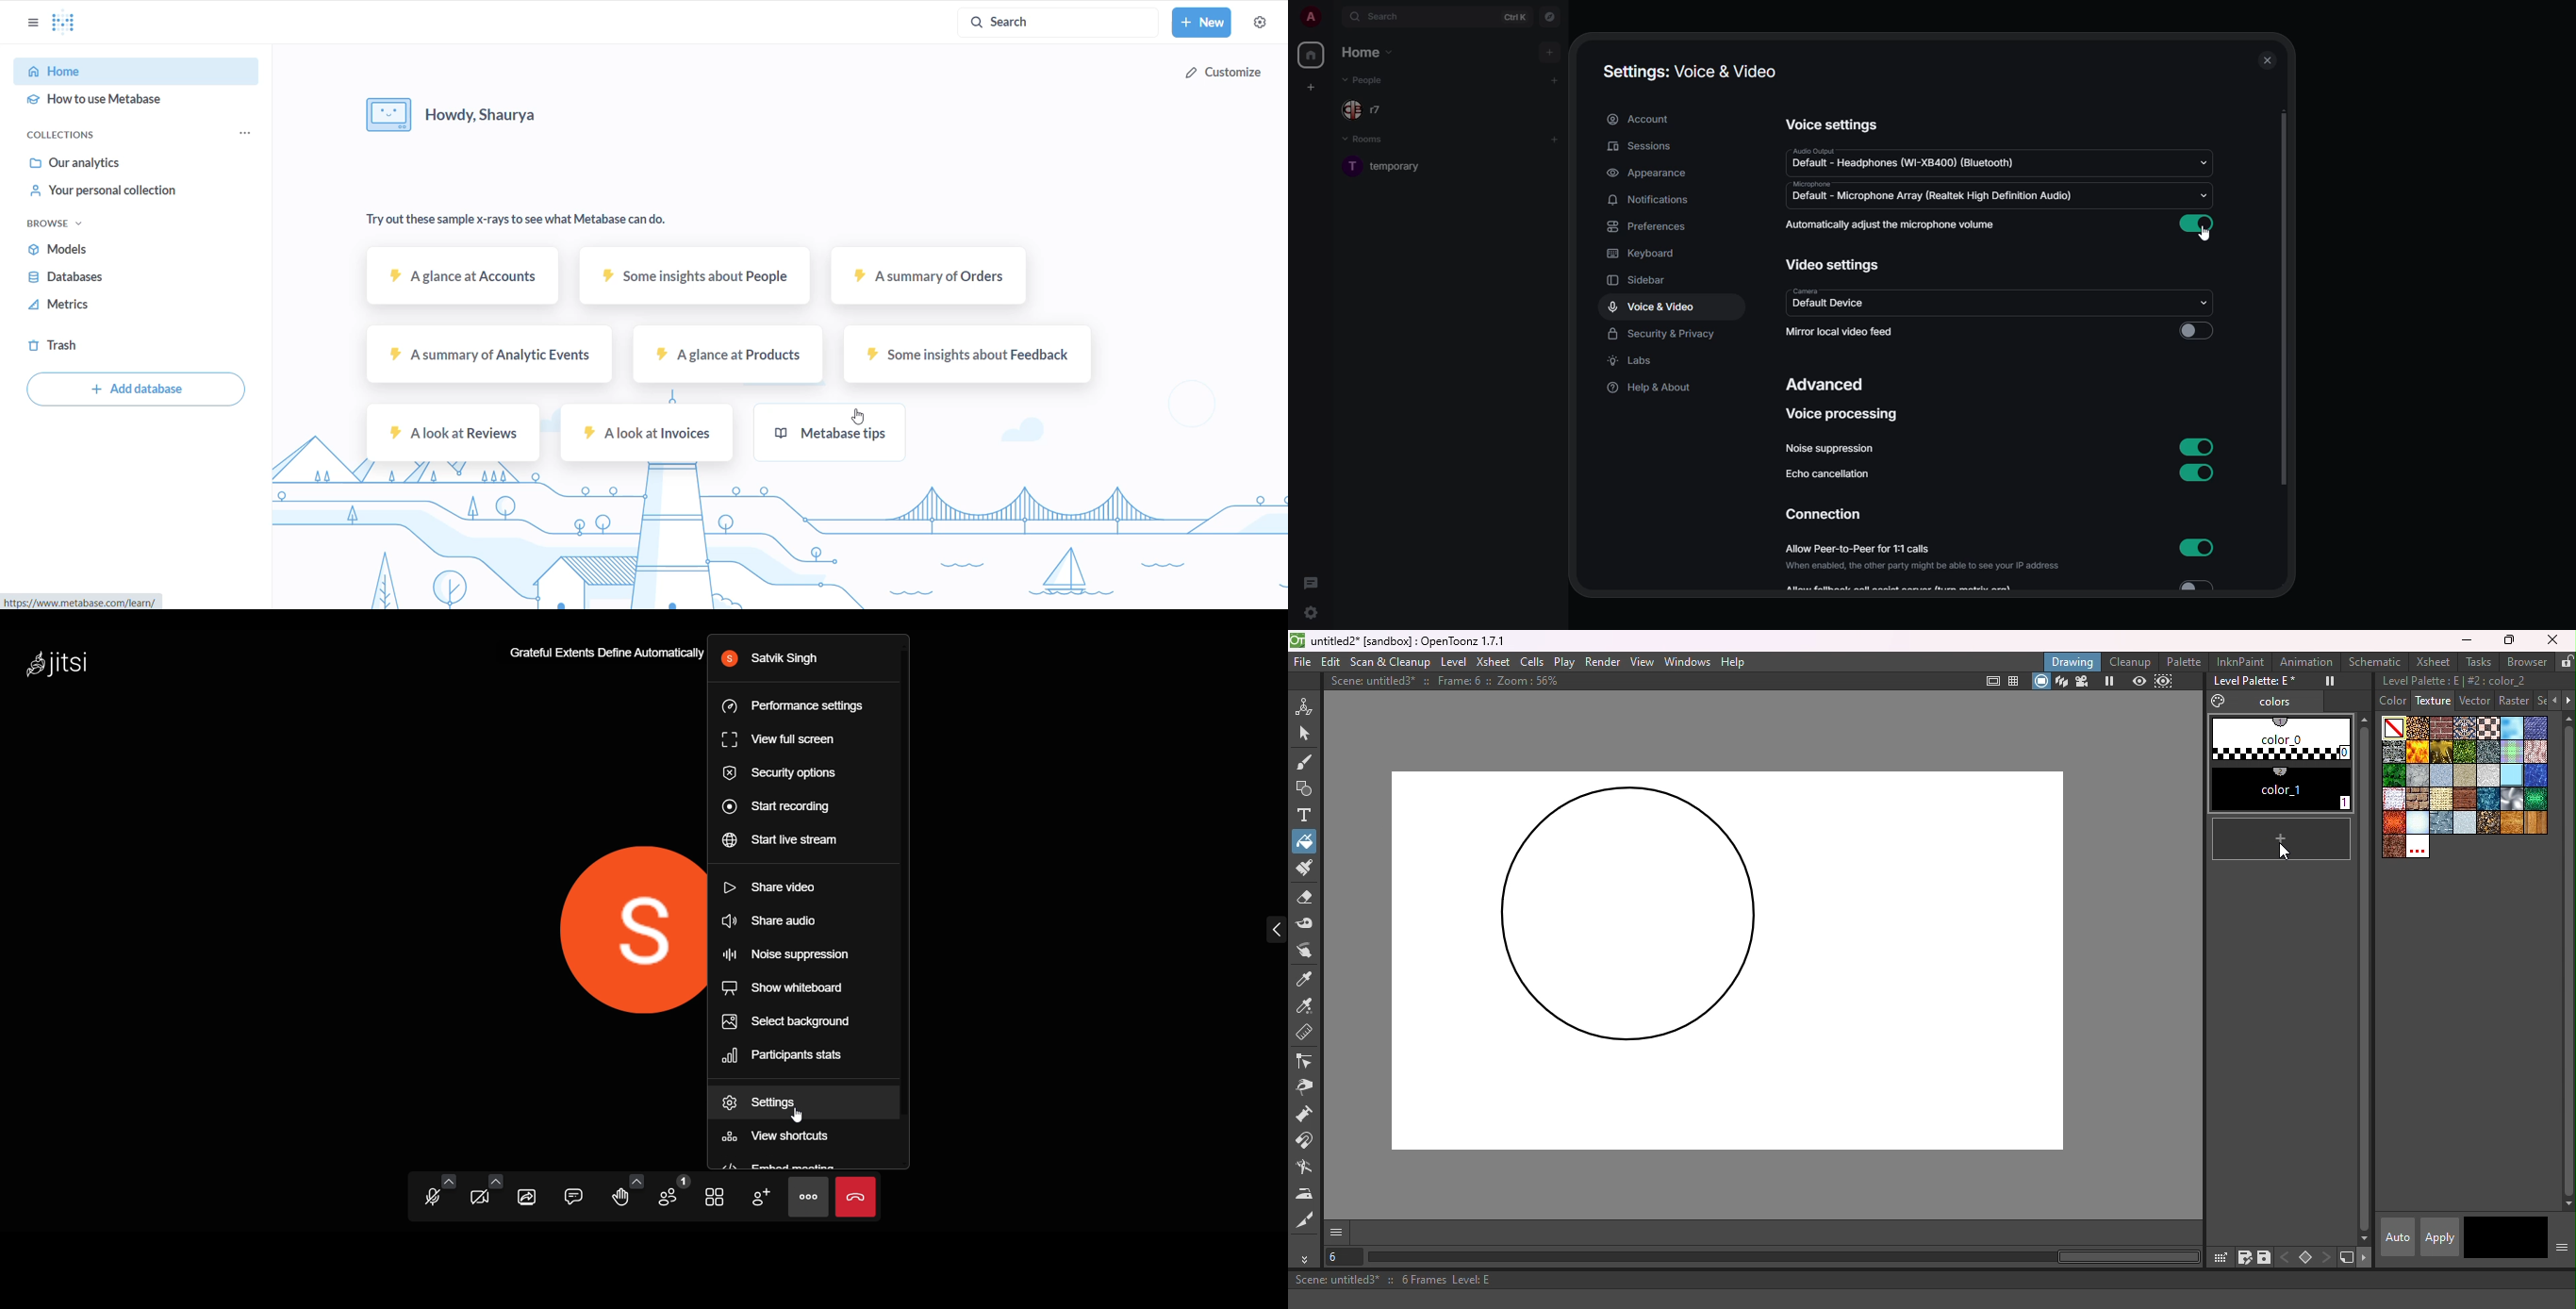  I want to click on Carpet.bmp, so click(2466, 728).